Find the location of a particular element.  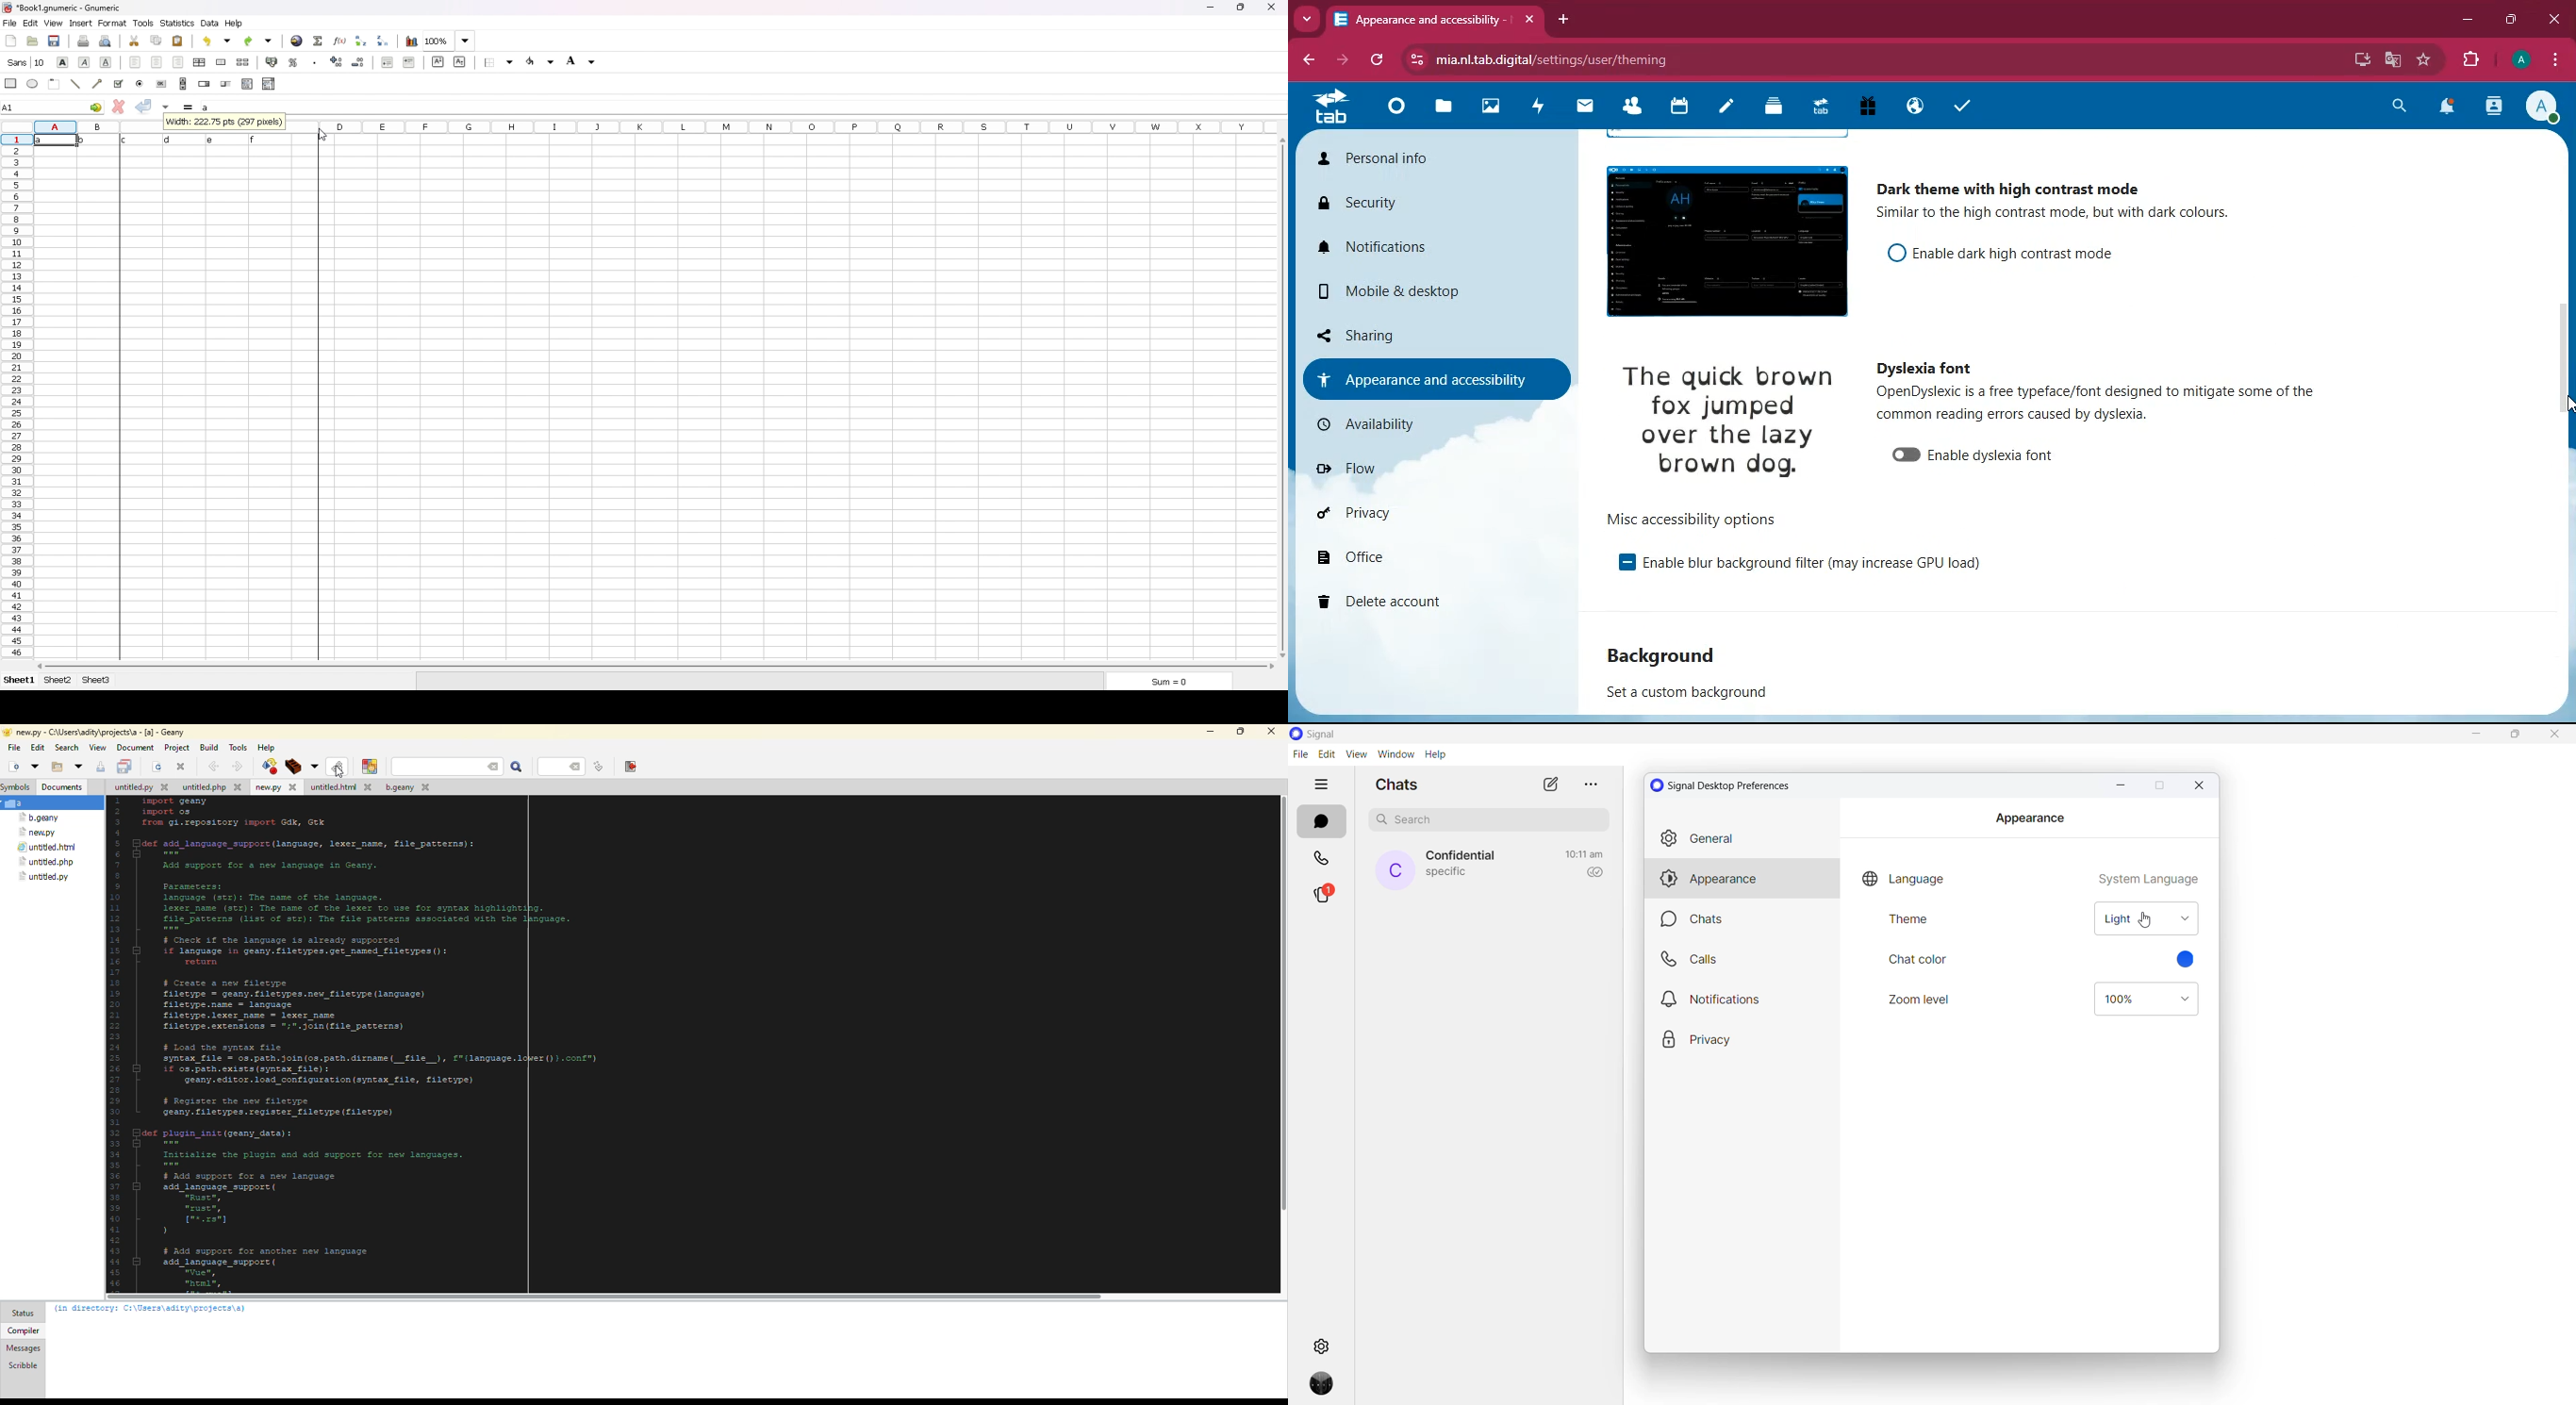

summation is located at coordinates (319, 40).